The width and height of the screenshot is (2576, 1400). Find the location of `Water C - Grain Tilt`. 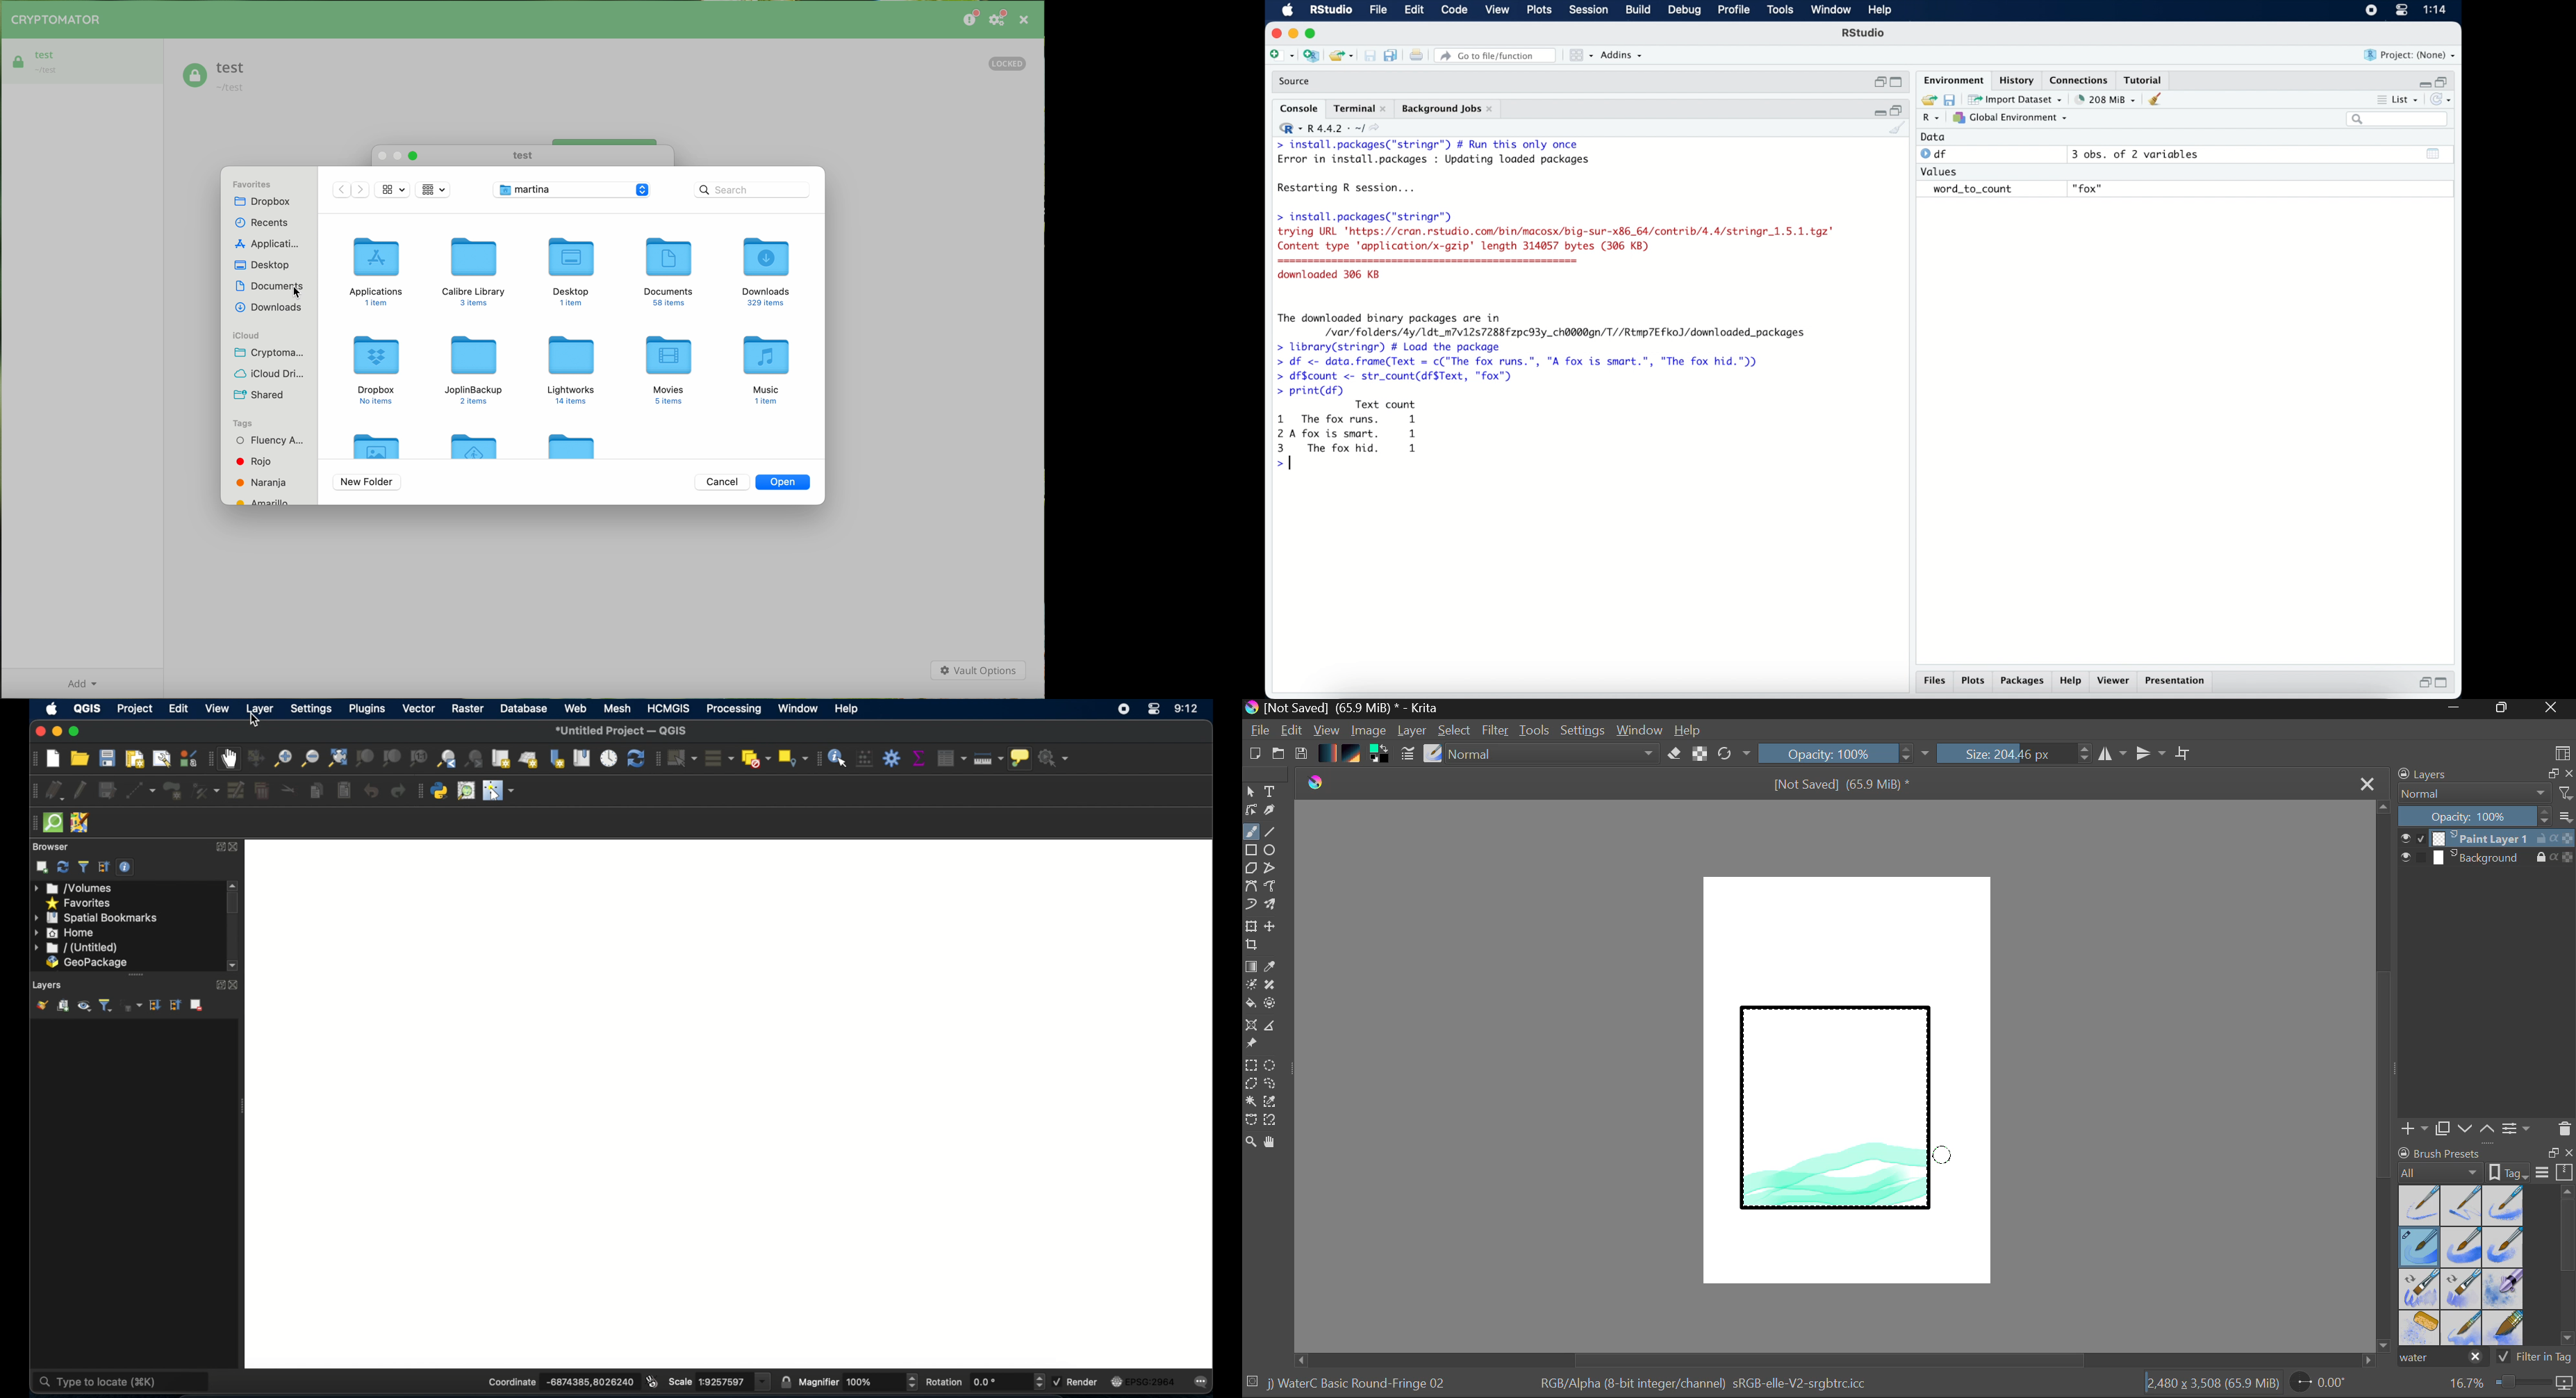

Water C - Grain Tilt is located at coordinates (2420, 1289).